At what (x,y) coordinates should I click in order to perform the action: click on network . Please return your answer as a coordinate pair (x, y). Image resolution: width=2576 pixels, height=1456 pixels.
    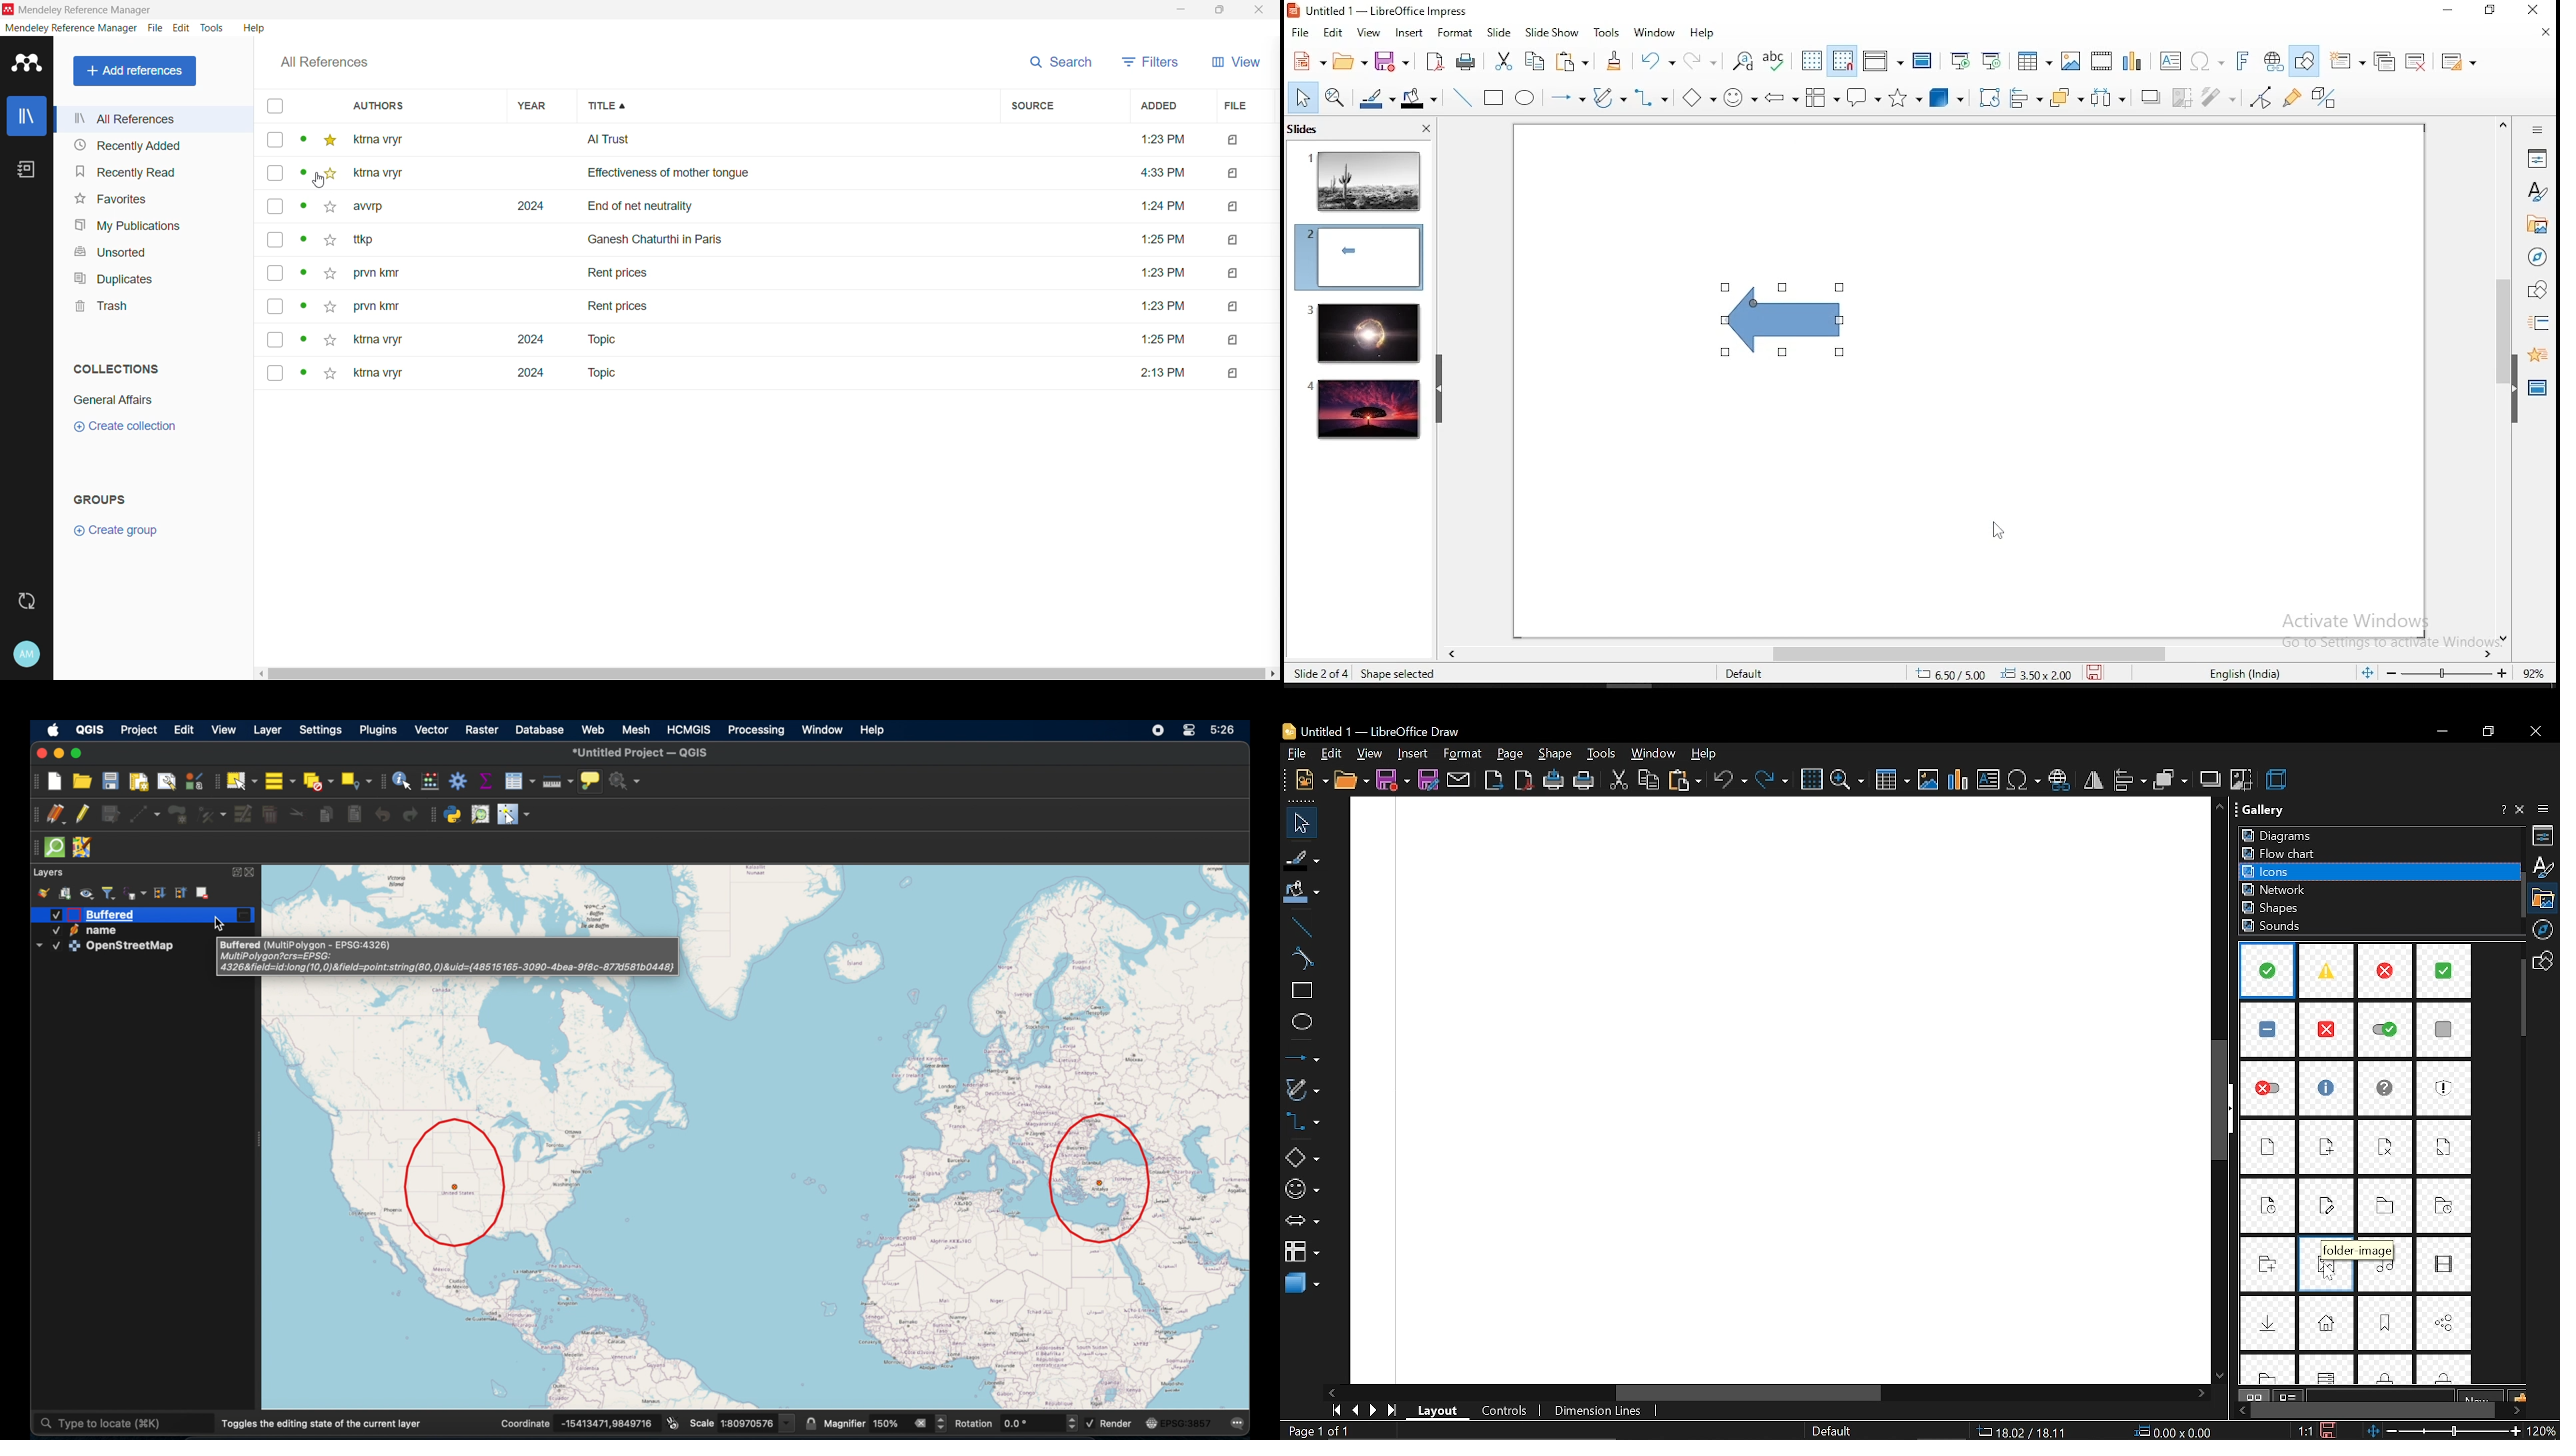
    Looking at the image, I should click on (2277, 889).